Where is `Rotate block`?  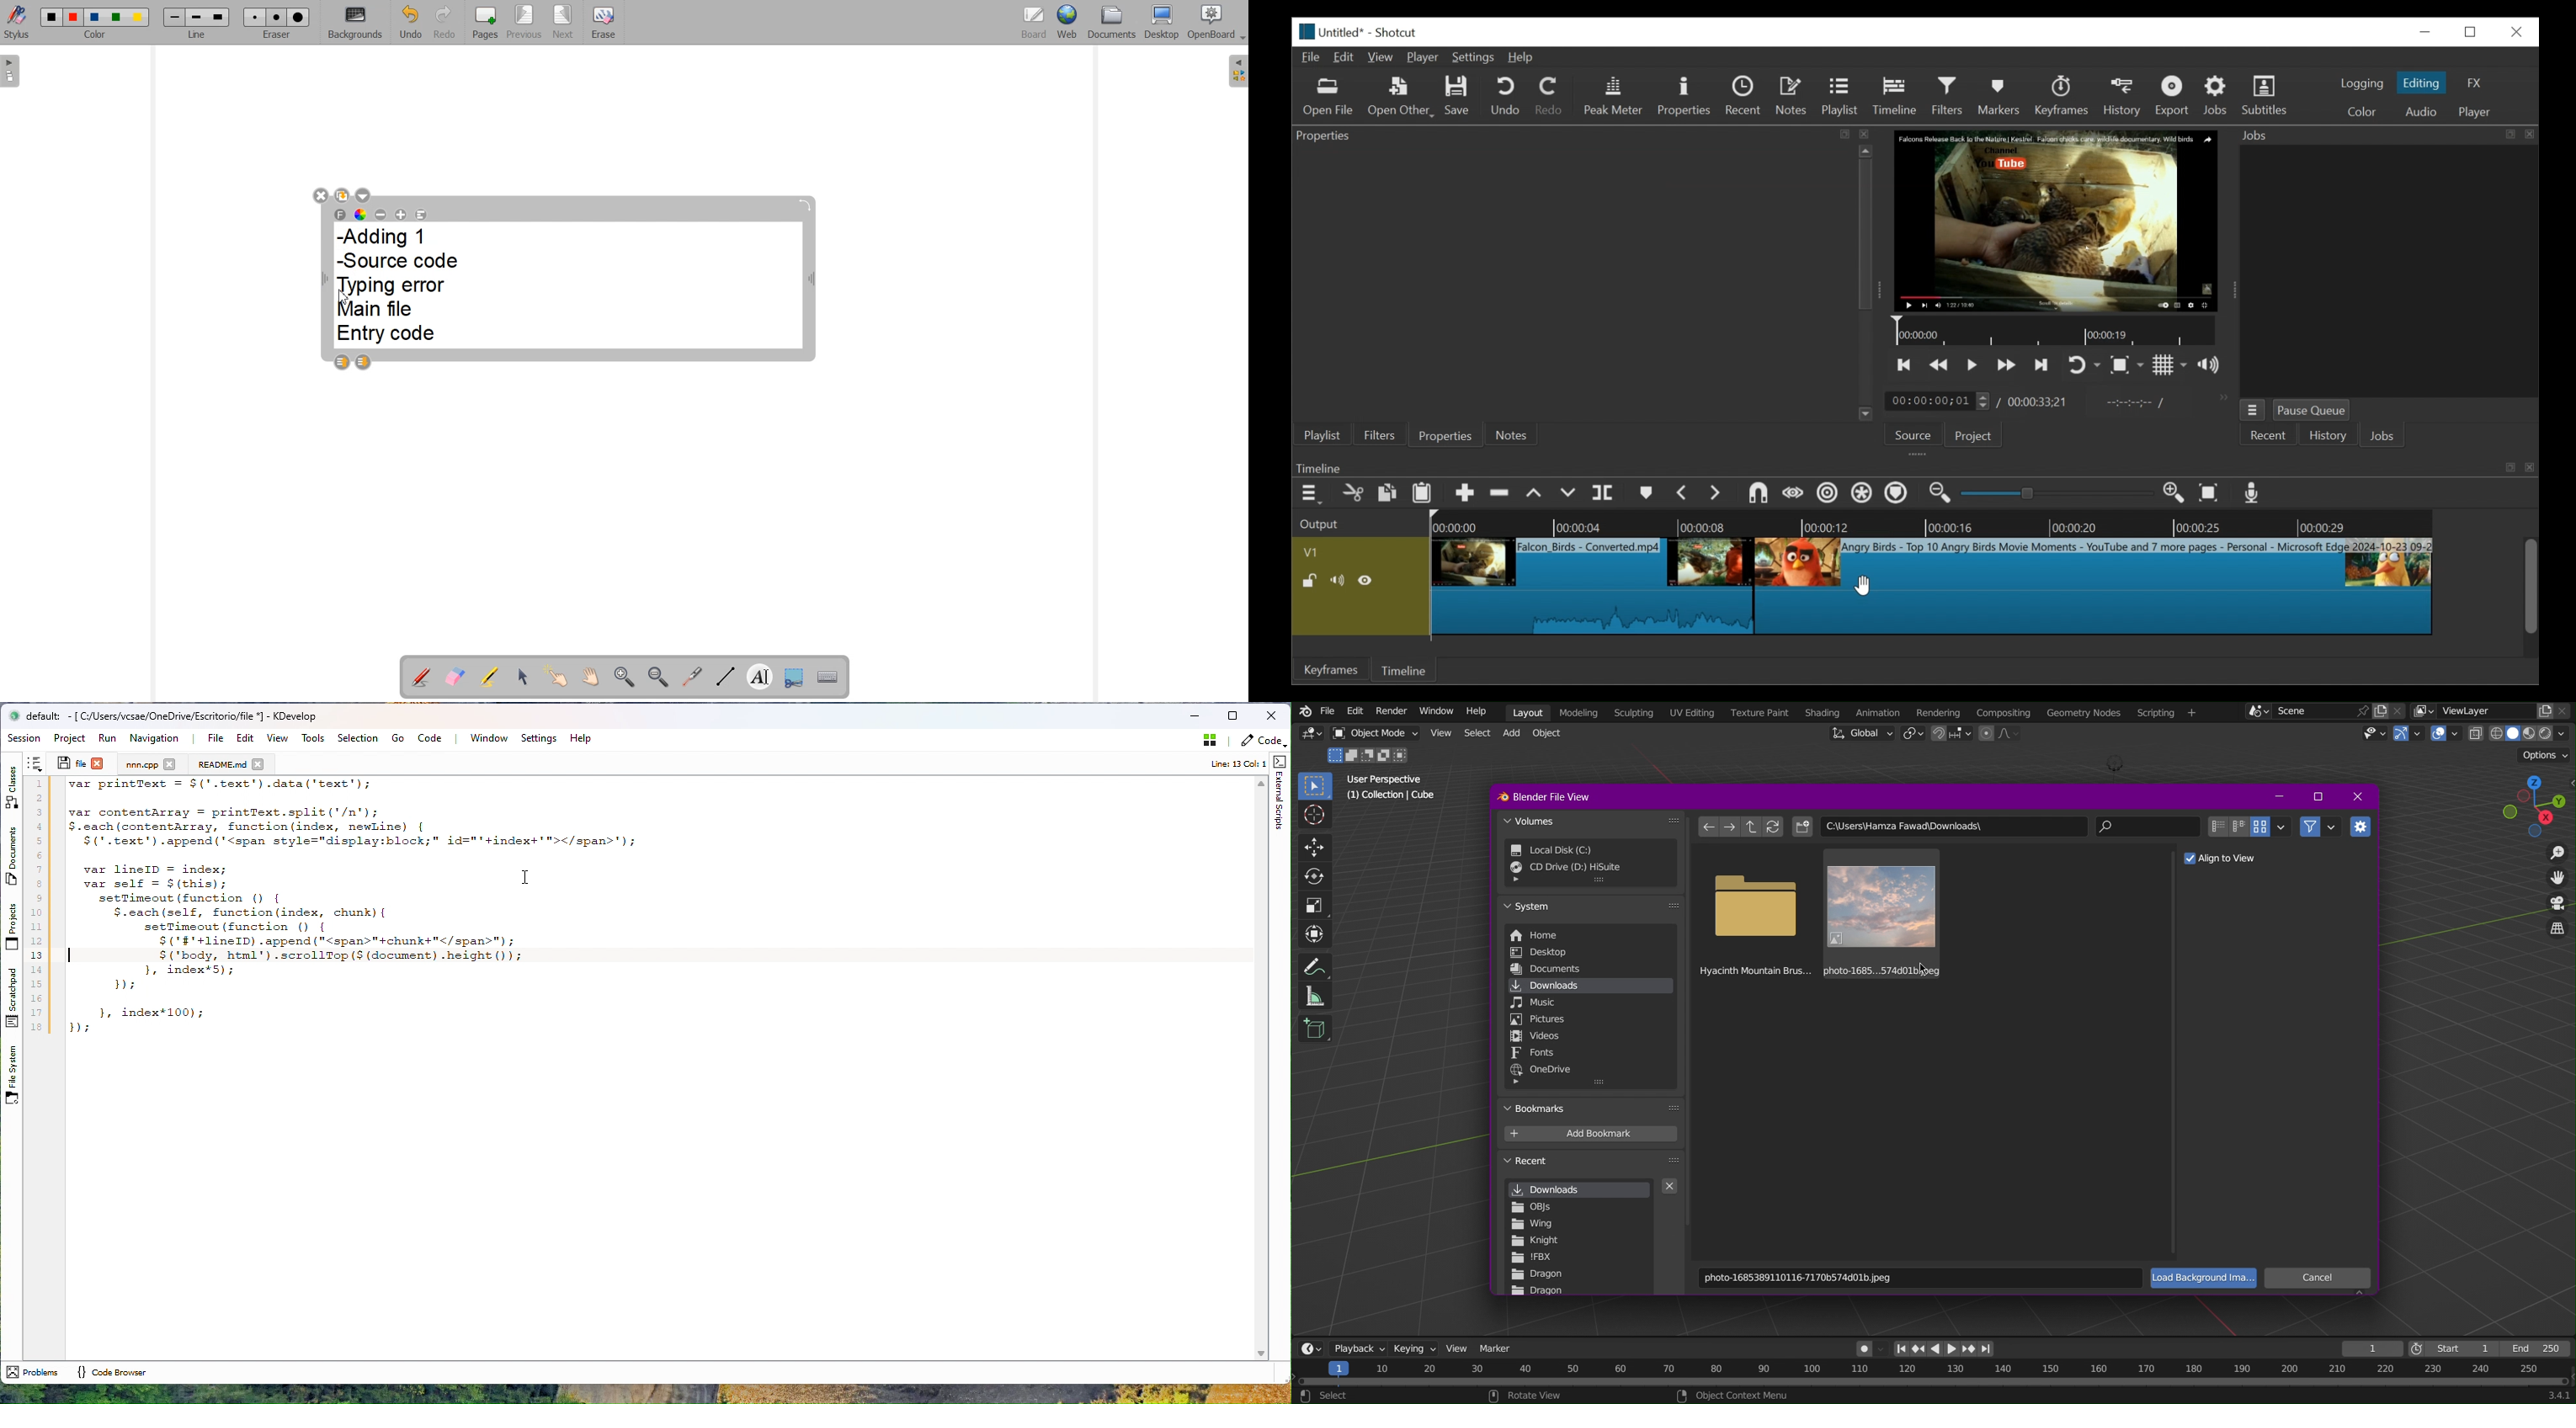
Rotate block is located at coordinates (805, 206).